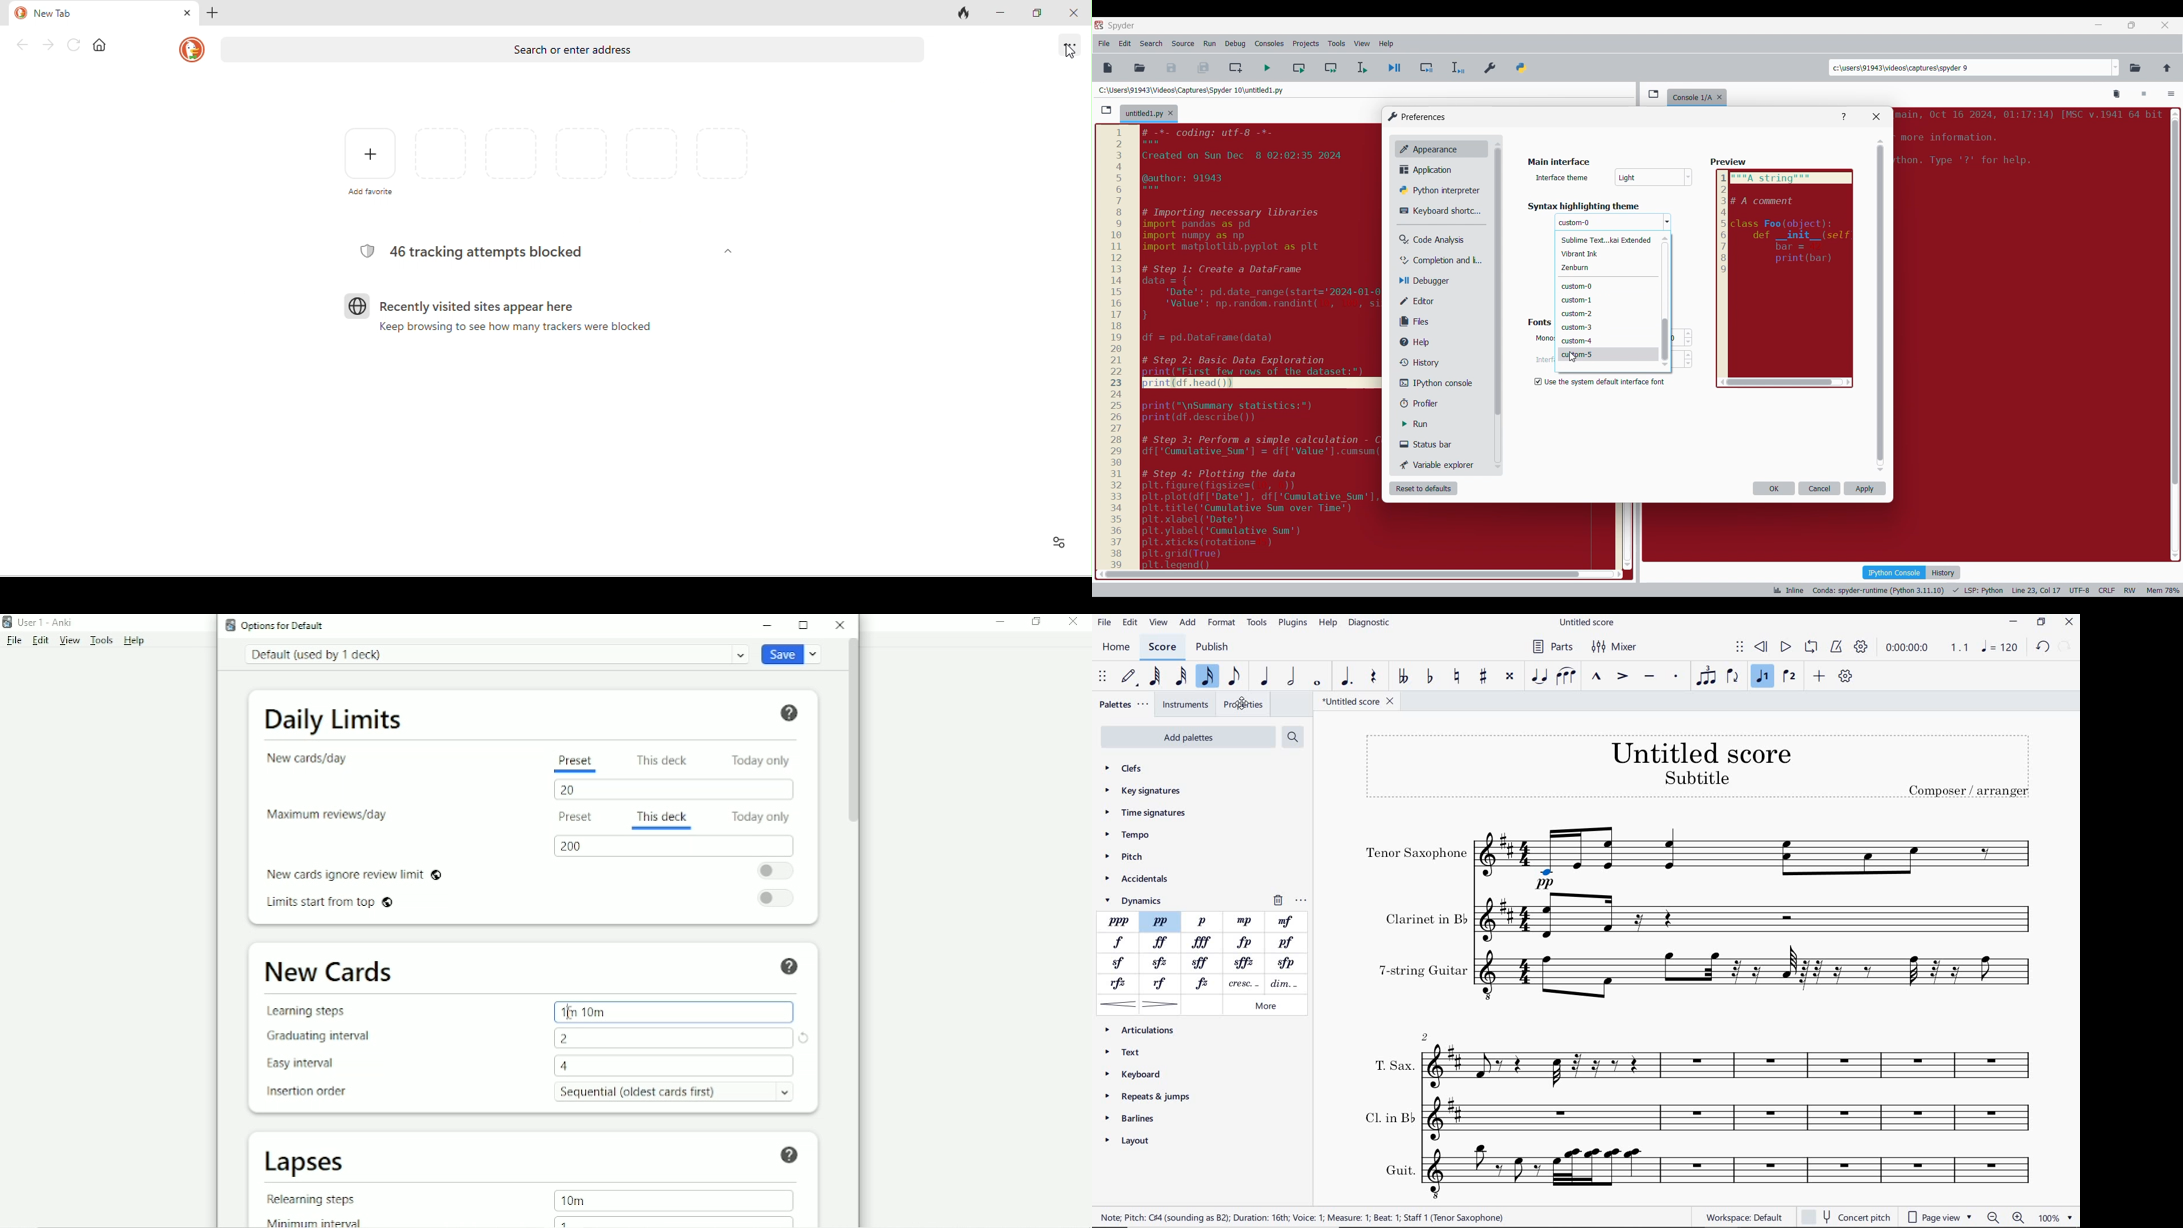 Image resolution: width=2184 pixels, height=1232 pixels. Describe the element at coordinates (512, 334) in the screenshot. I see `keep browsing to see how many trackers were blocked` at that location.